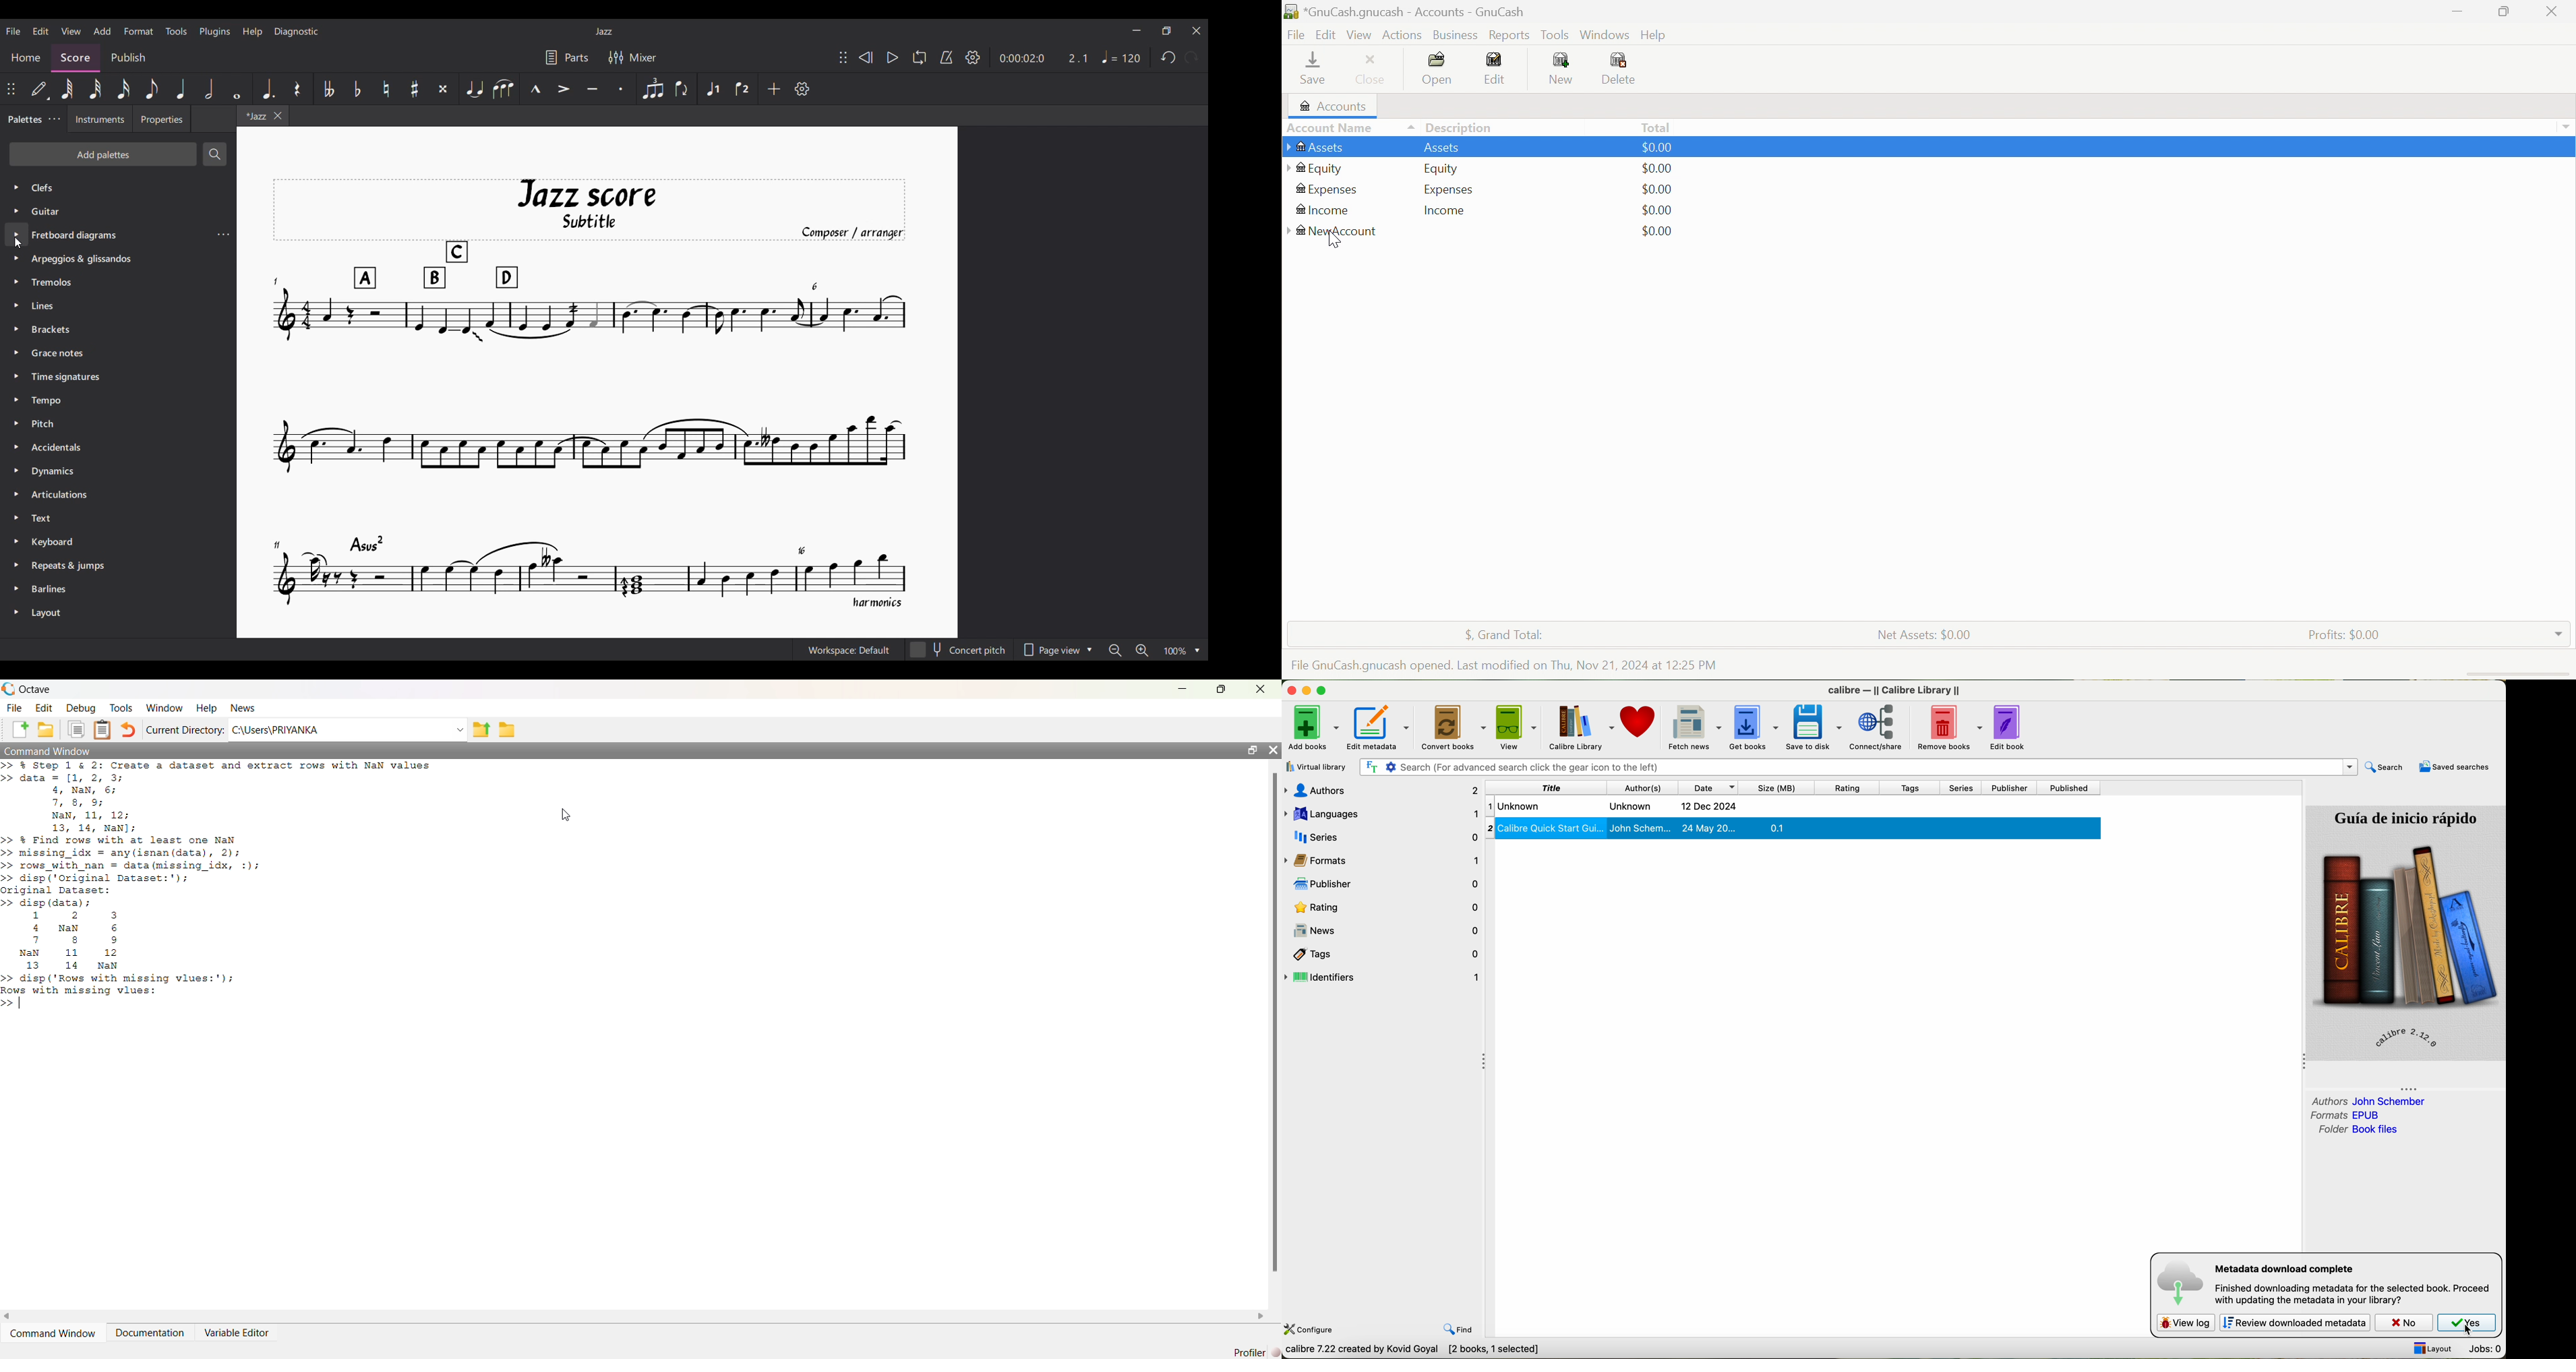 This screenshot has width=2576, height=1372. Describe the element at coordinates (444, 89) in the screenshot. I see `Toggle double sharp` at that location.